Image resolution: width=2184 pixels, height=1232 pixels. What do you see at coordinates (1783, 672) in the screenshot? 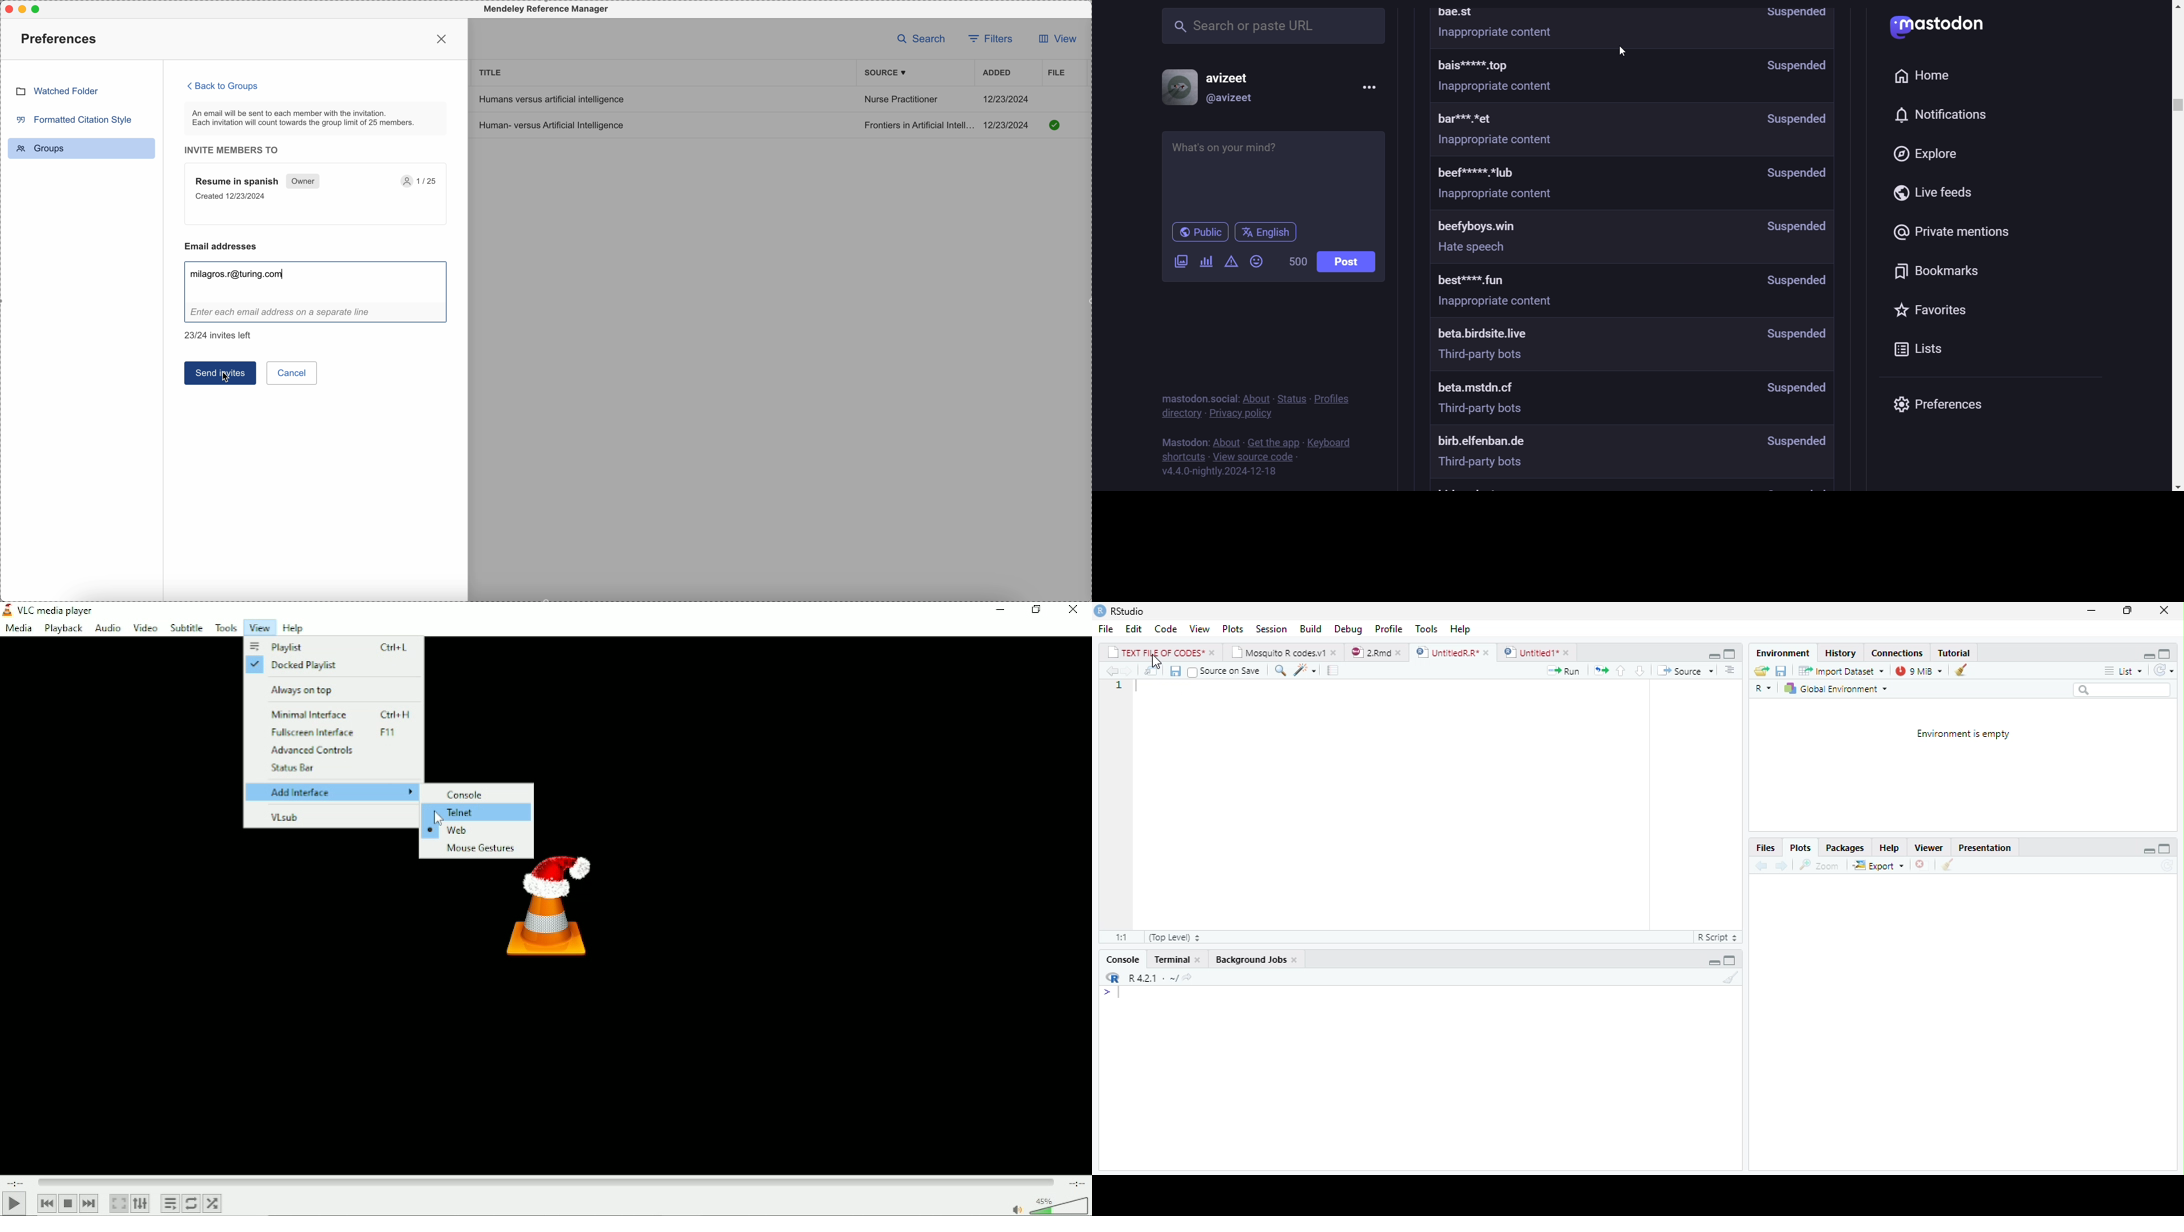
I see `save` at bounding box center [1783, 672].